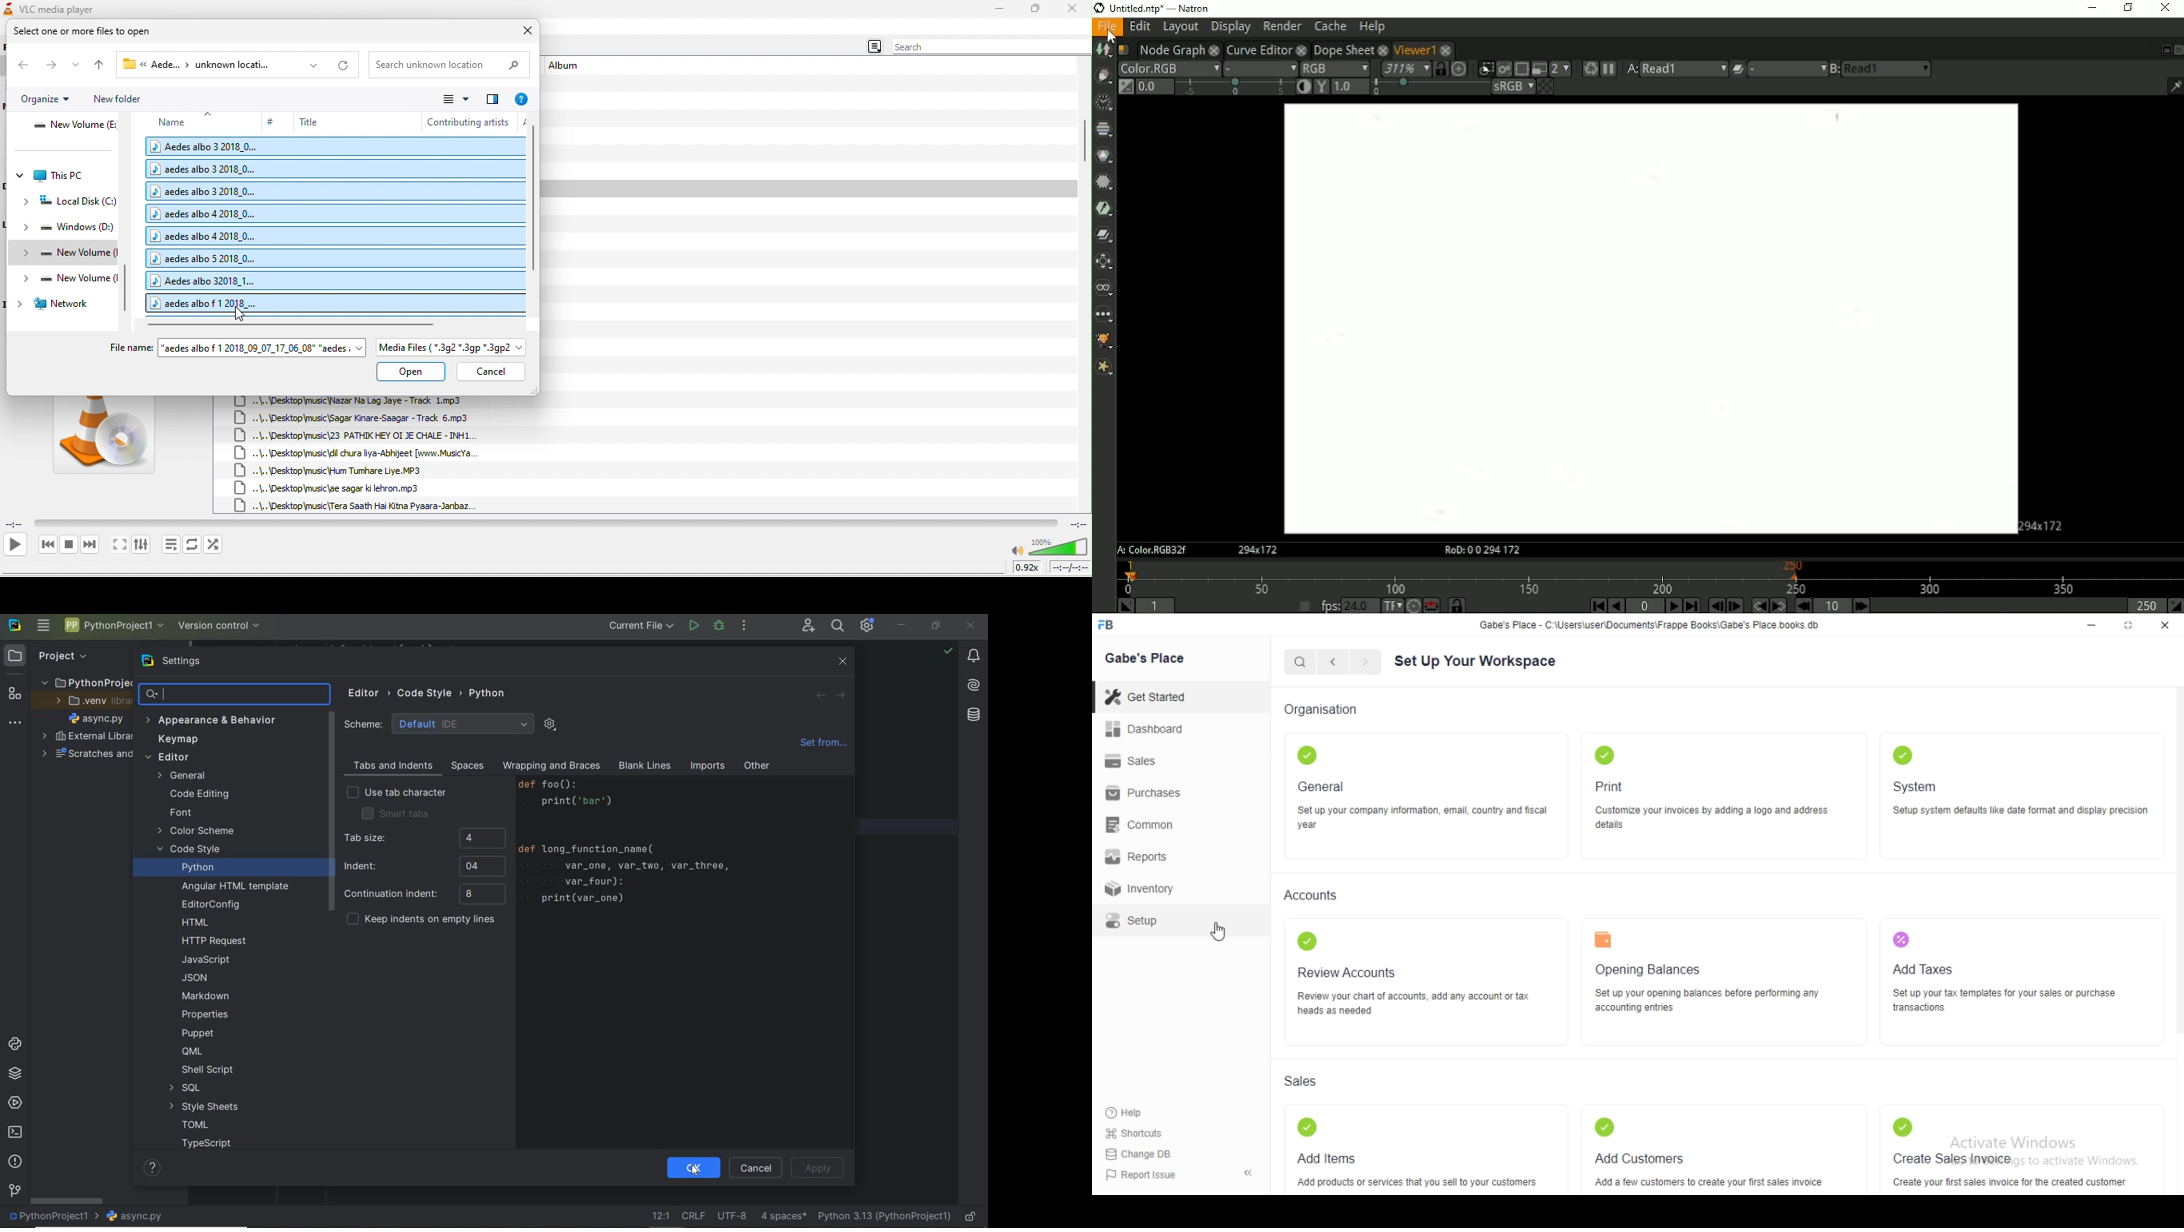  What do you see at coordinates (1152, 663) in the screenshot?
I see `Gabe's Place` at bounding box center [1152, 663].